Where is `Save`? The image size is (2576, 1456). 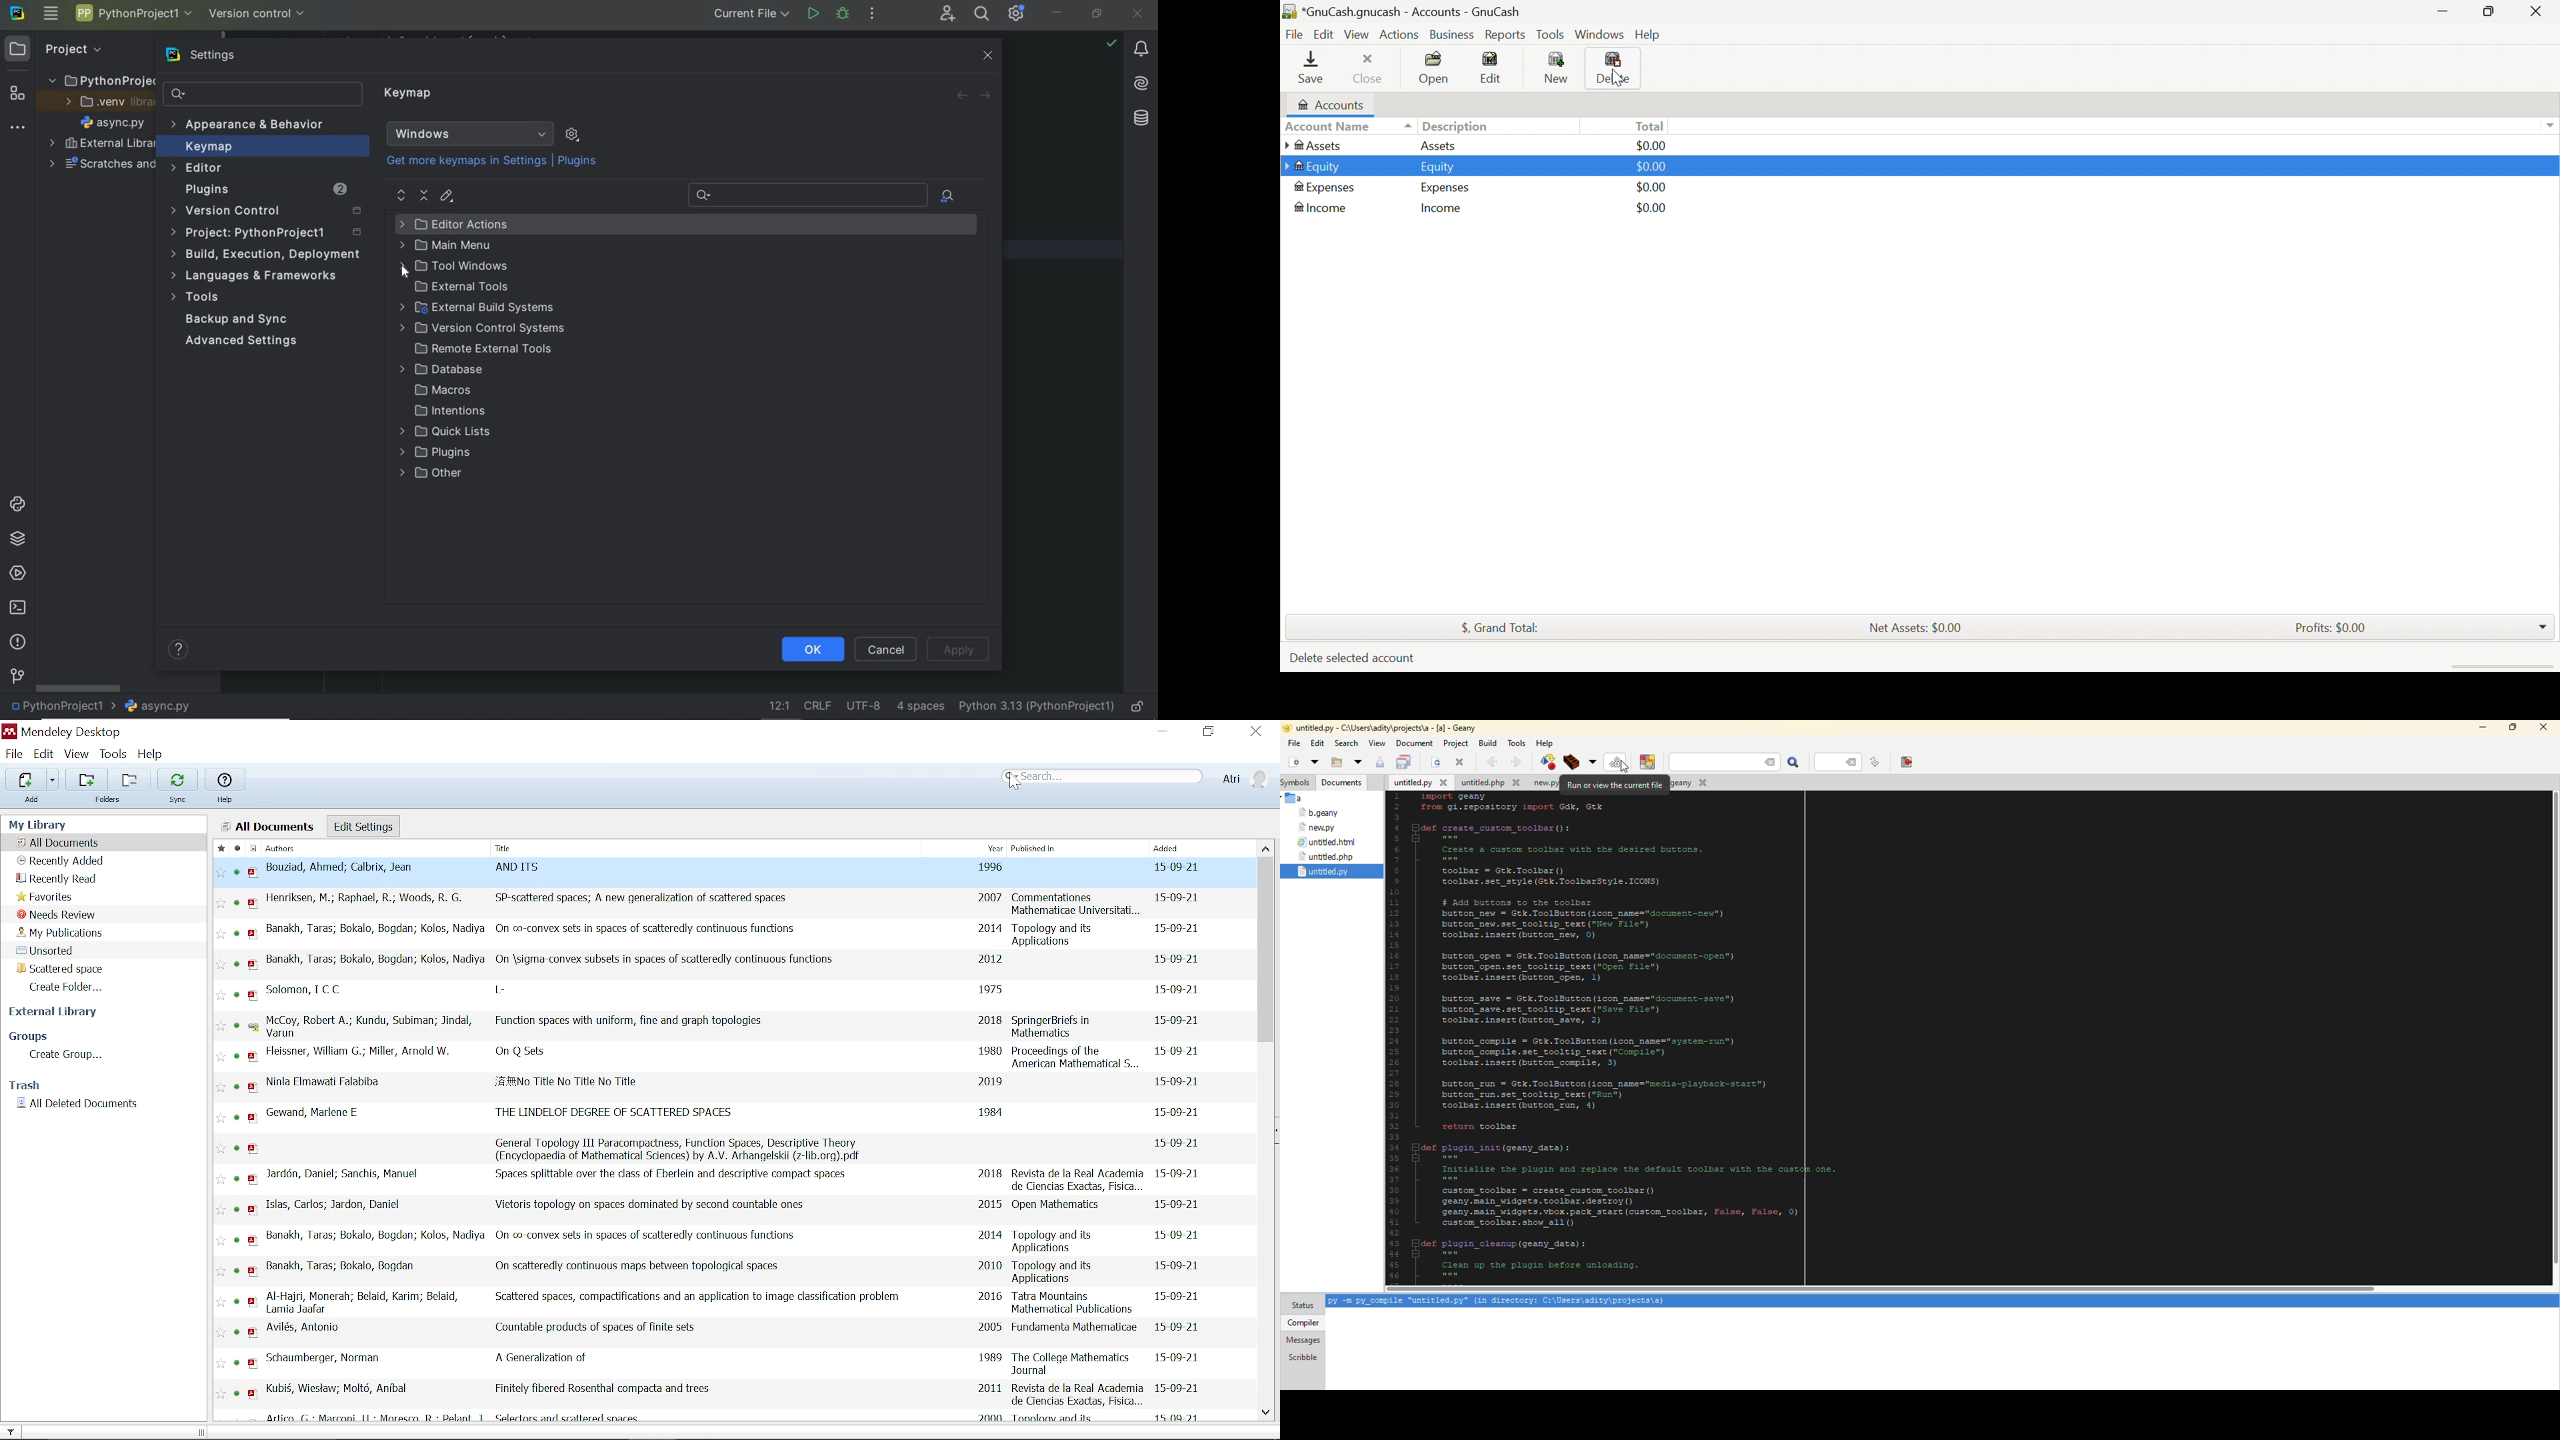
Save is located at coordinates (1311, 67).